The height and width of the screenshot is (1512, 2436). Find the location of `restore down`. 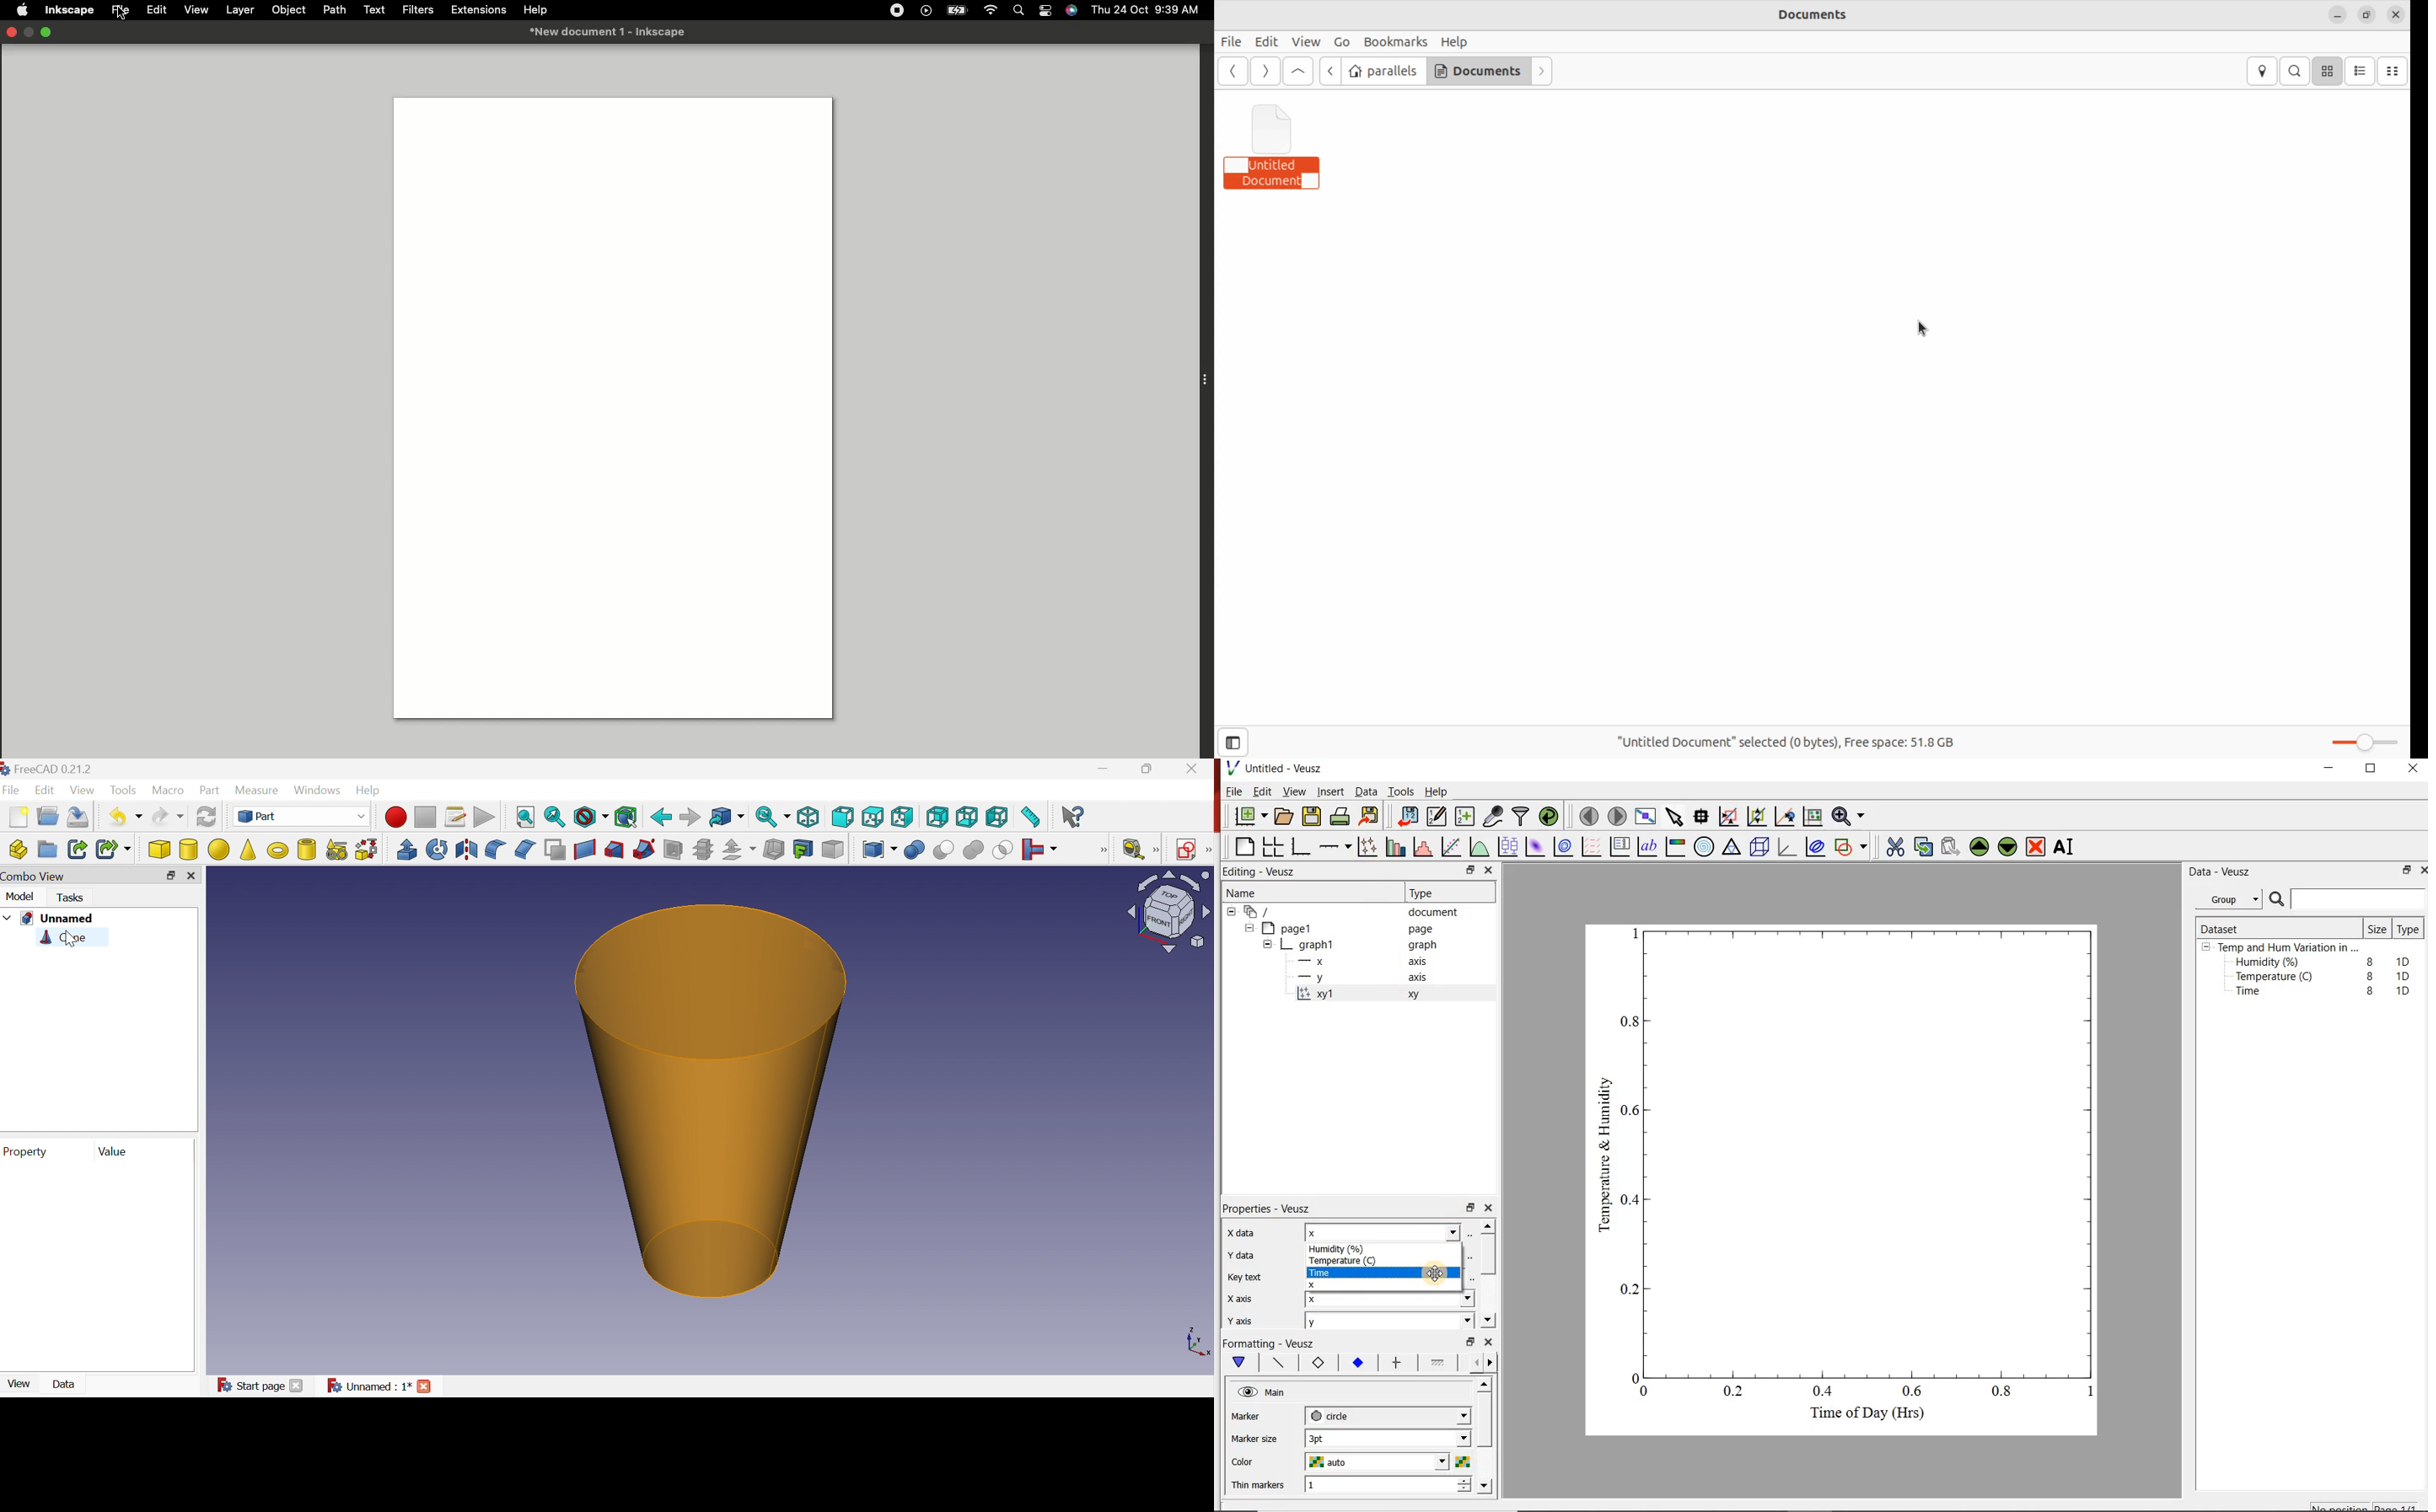

restore down is located at coordinates (1461, 870).